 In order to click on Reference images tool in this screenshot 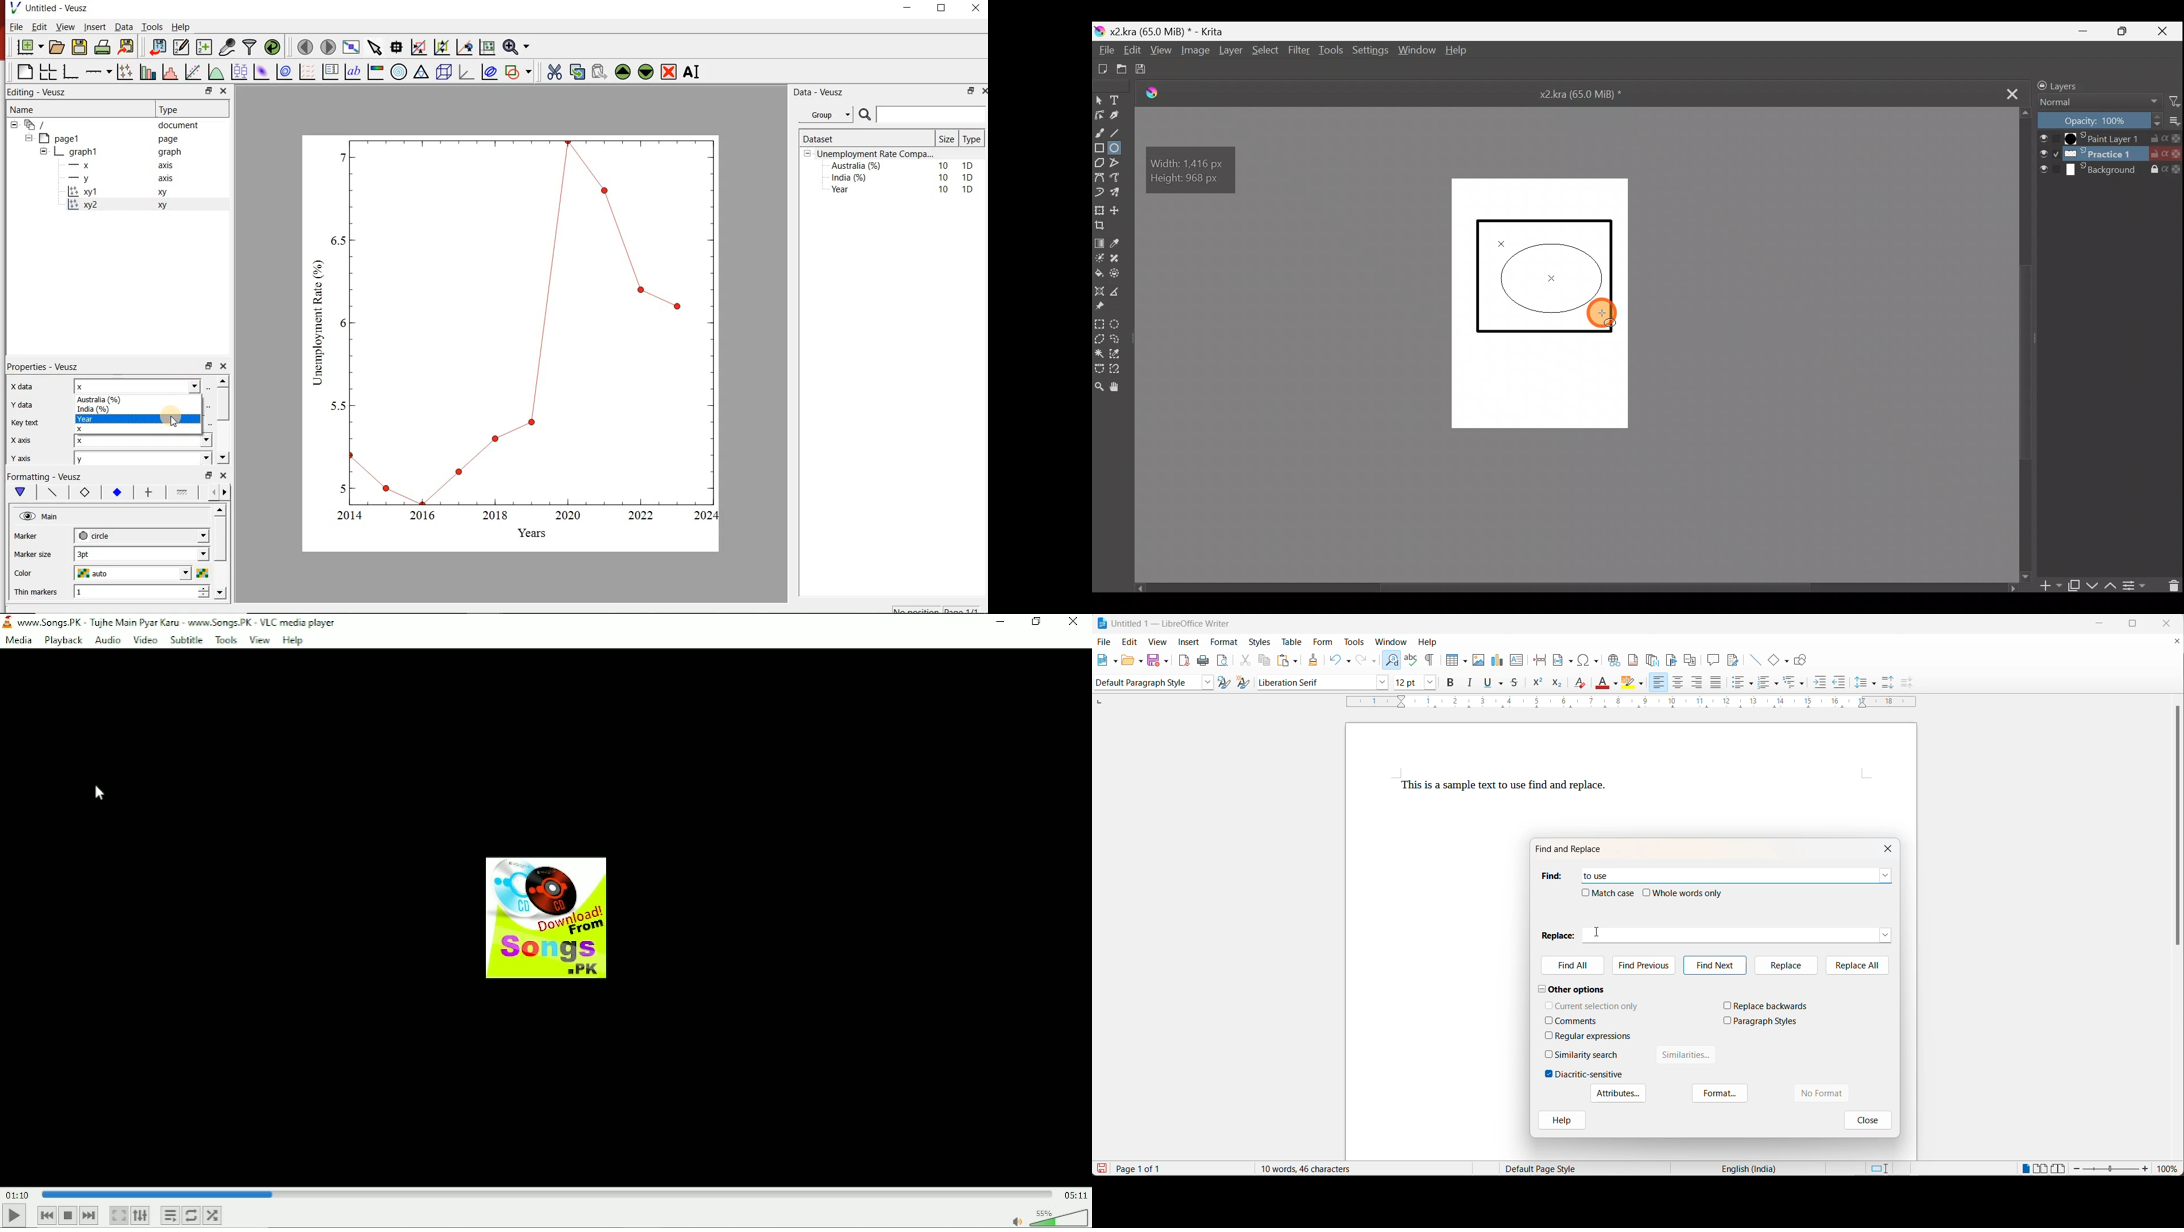, I will do `click(1105, 308)`.